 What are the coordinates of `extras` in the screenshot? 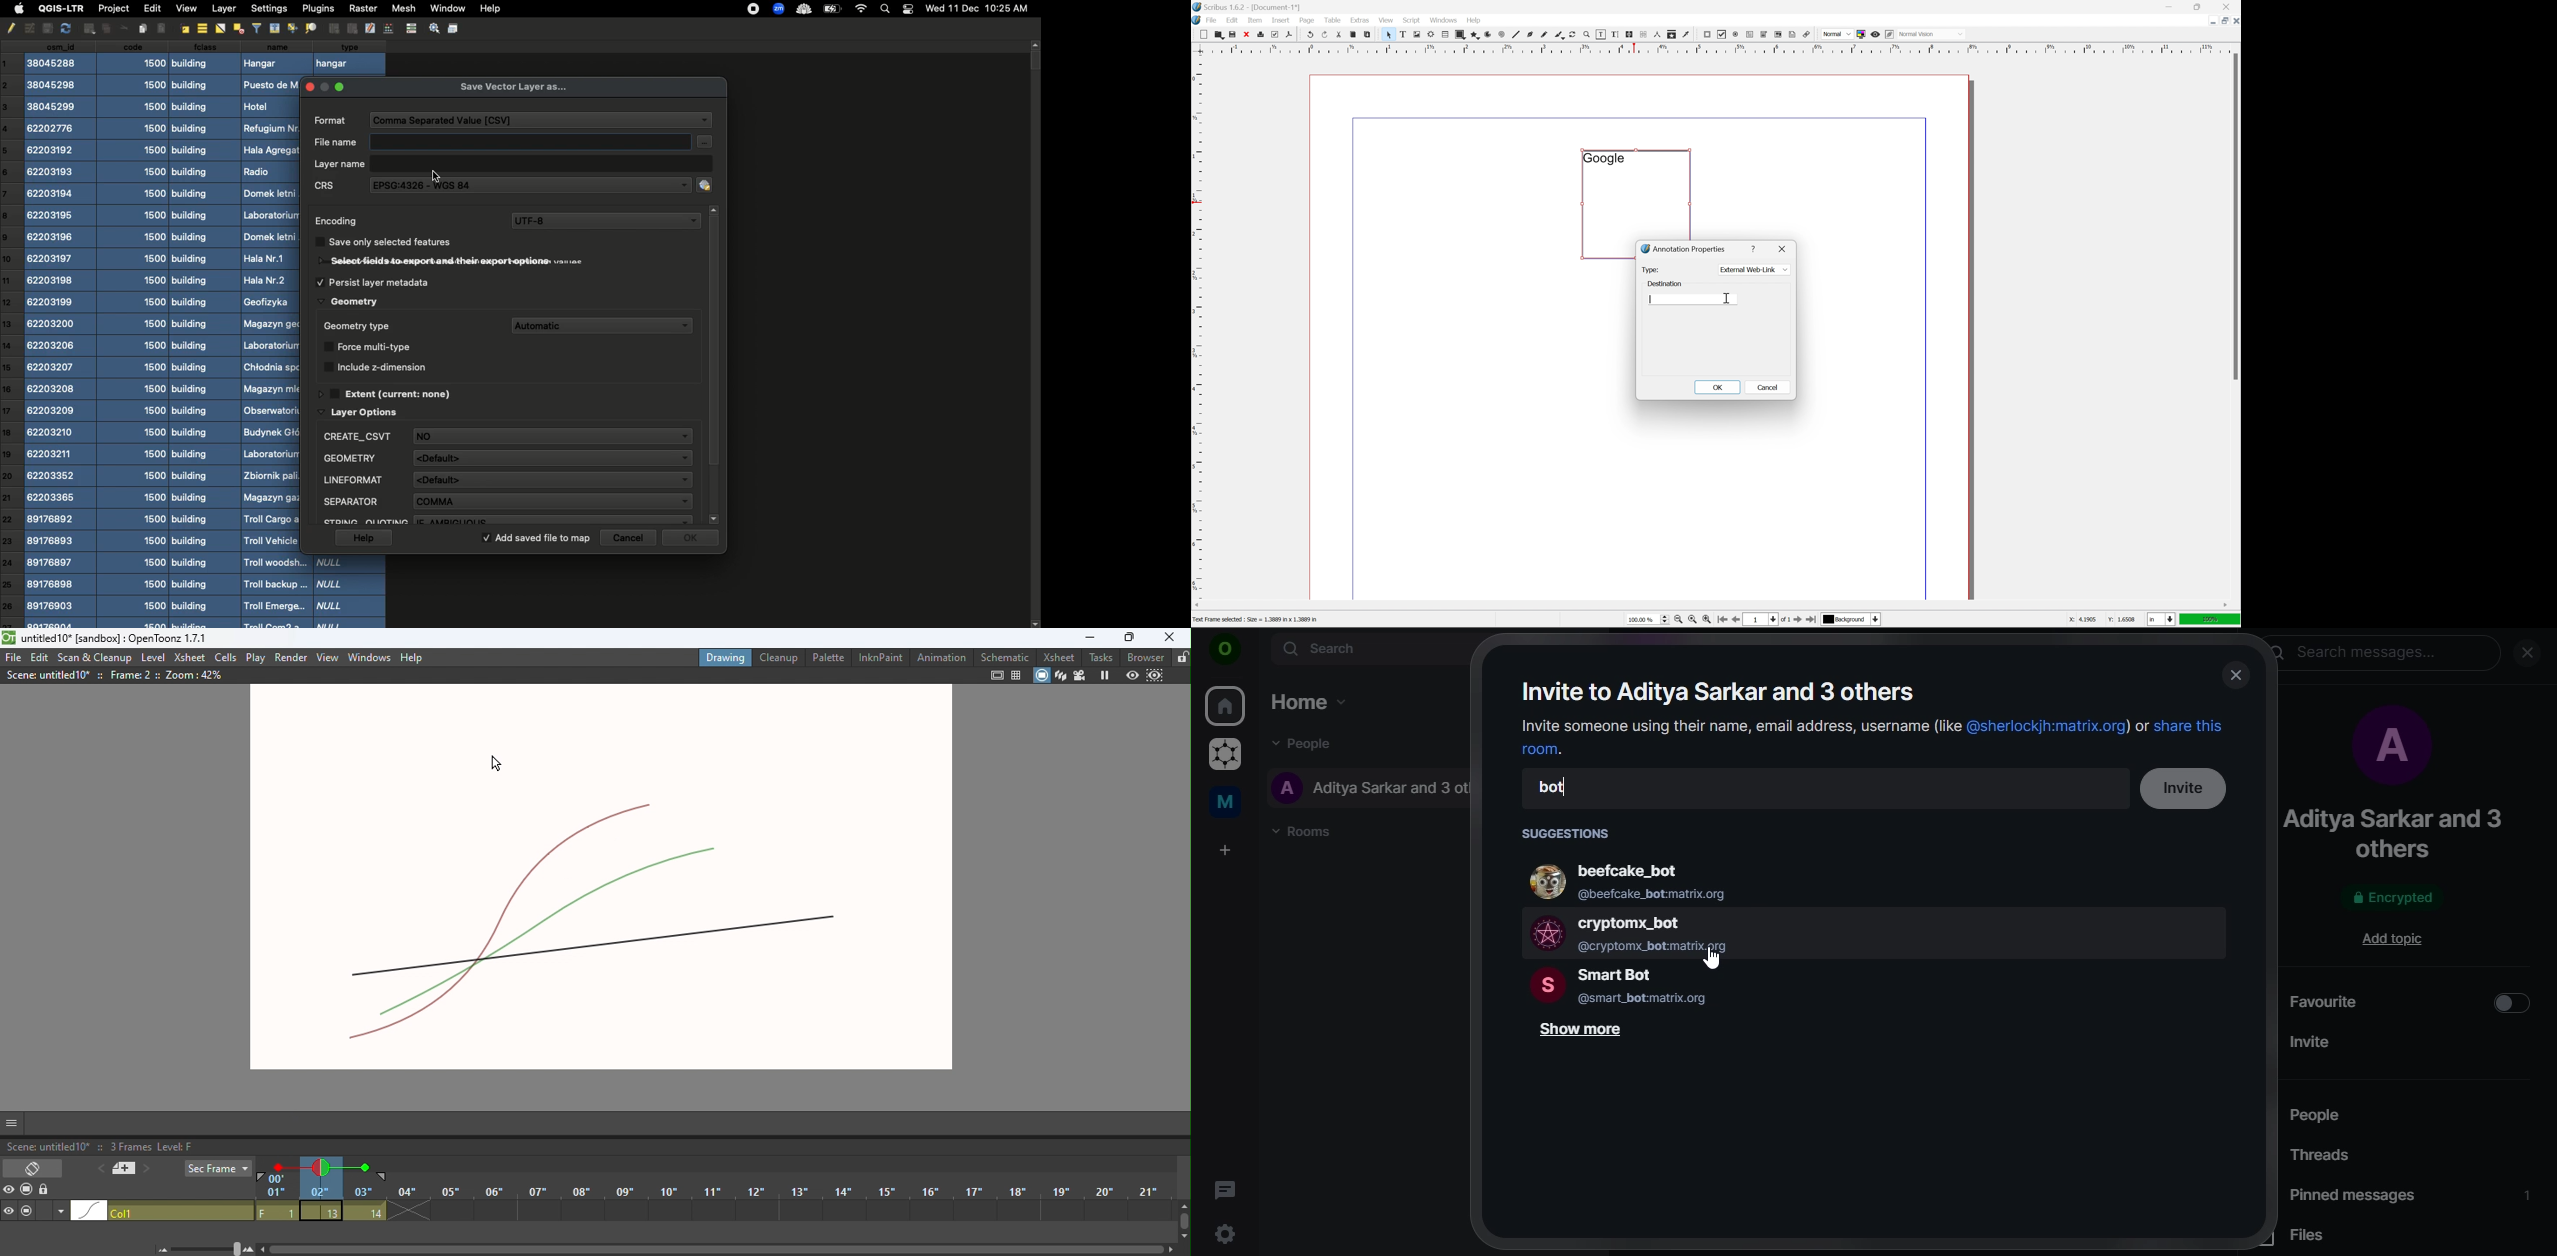 It's located at (1361, 20).